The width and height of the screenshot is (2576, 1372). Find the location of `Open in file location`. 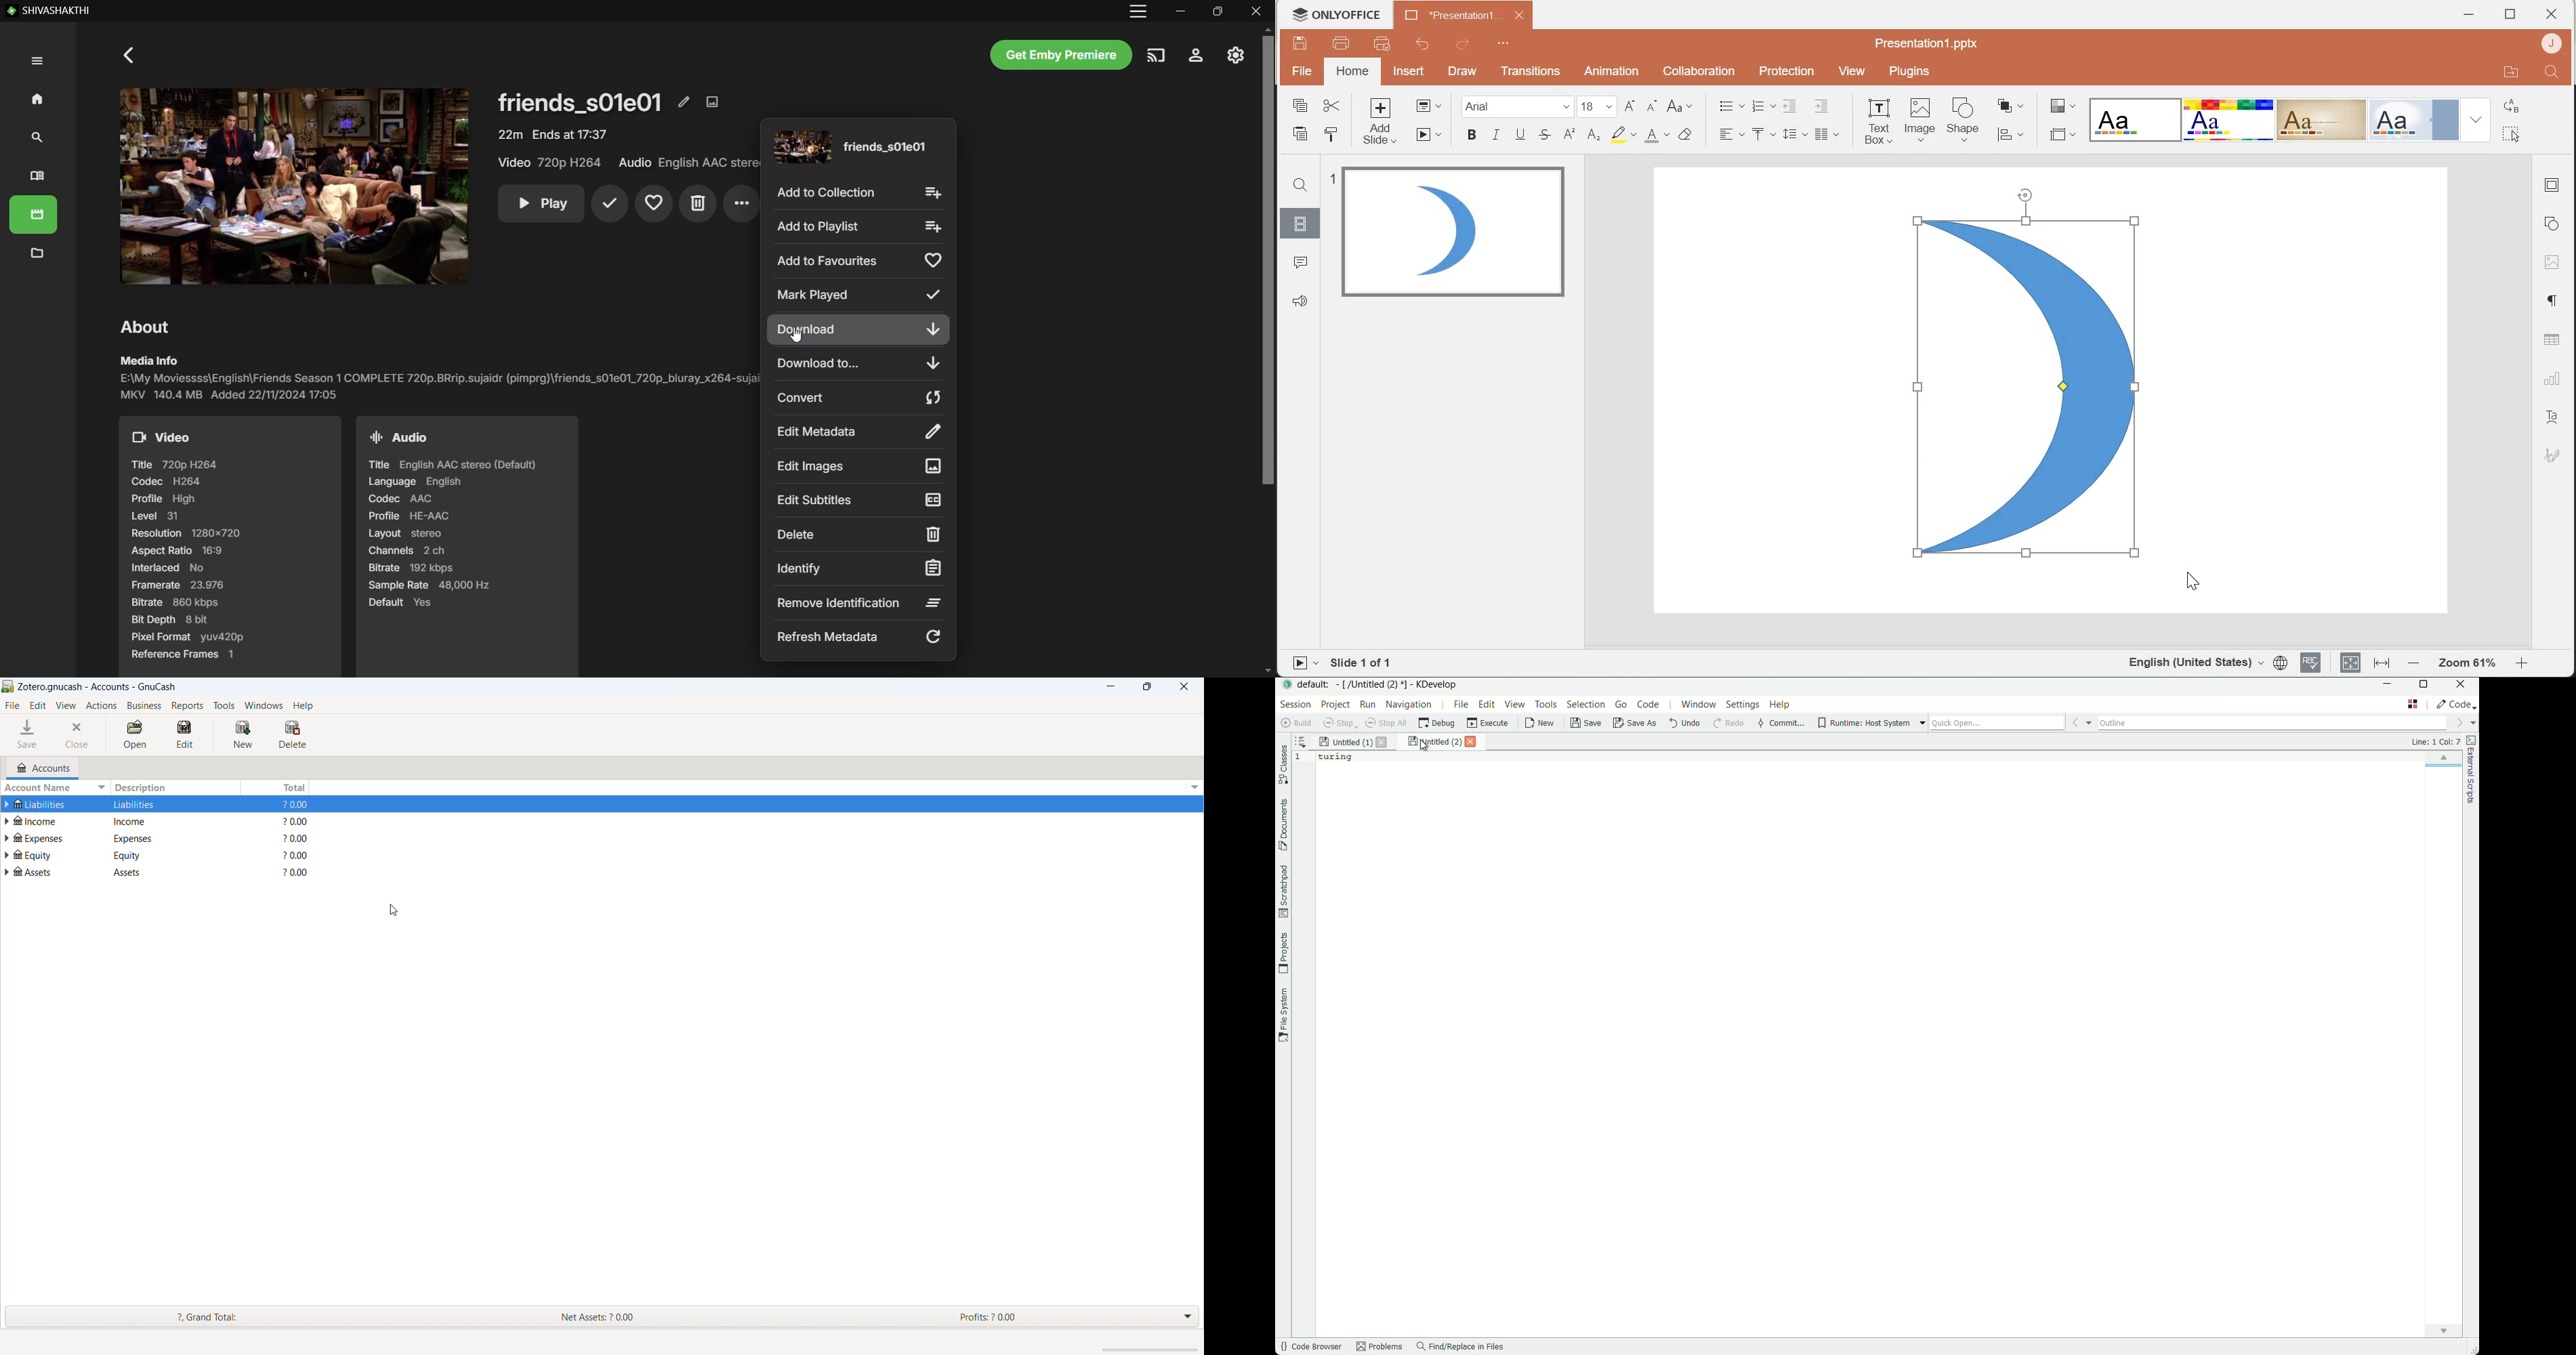

Open in file location is located at coordinates (2510, 72).